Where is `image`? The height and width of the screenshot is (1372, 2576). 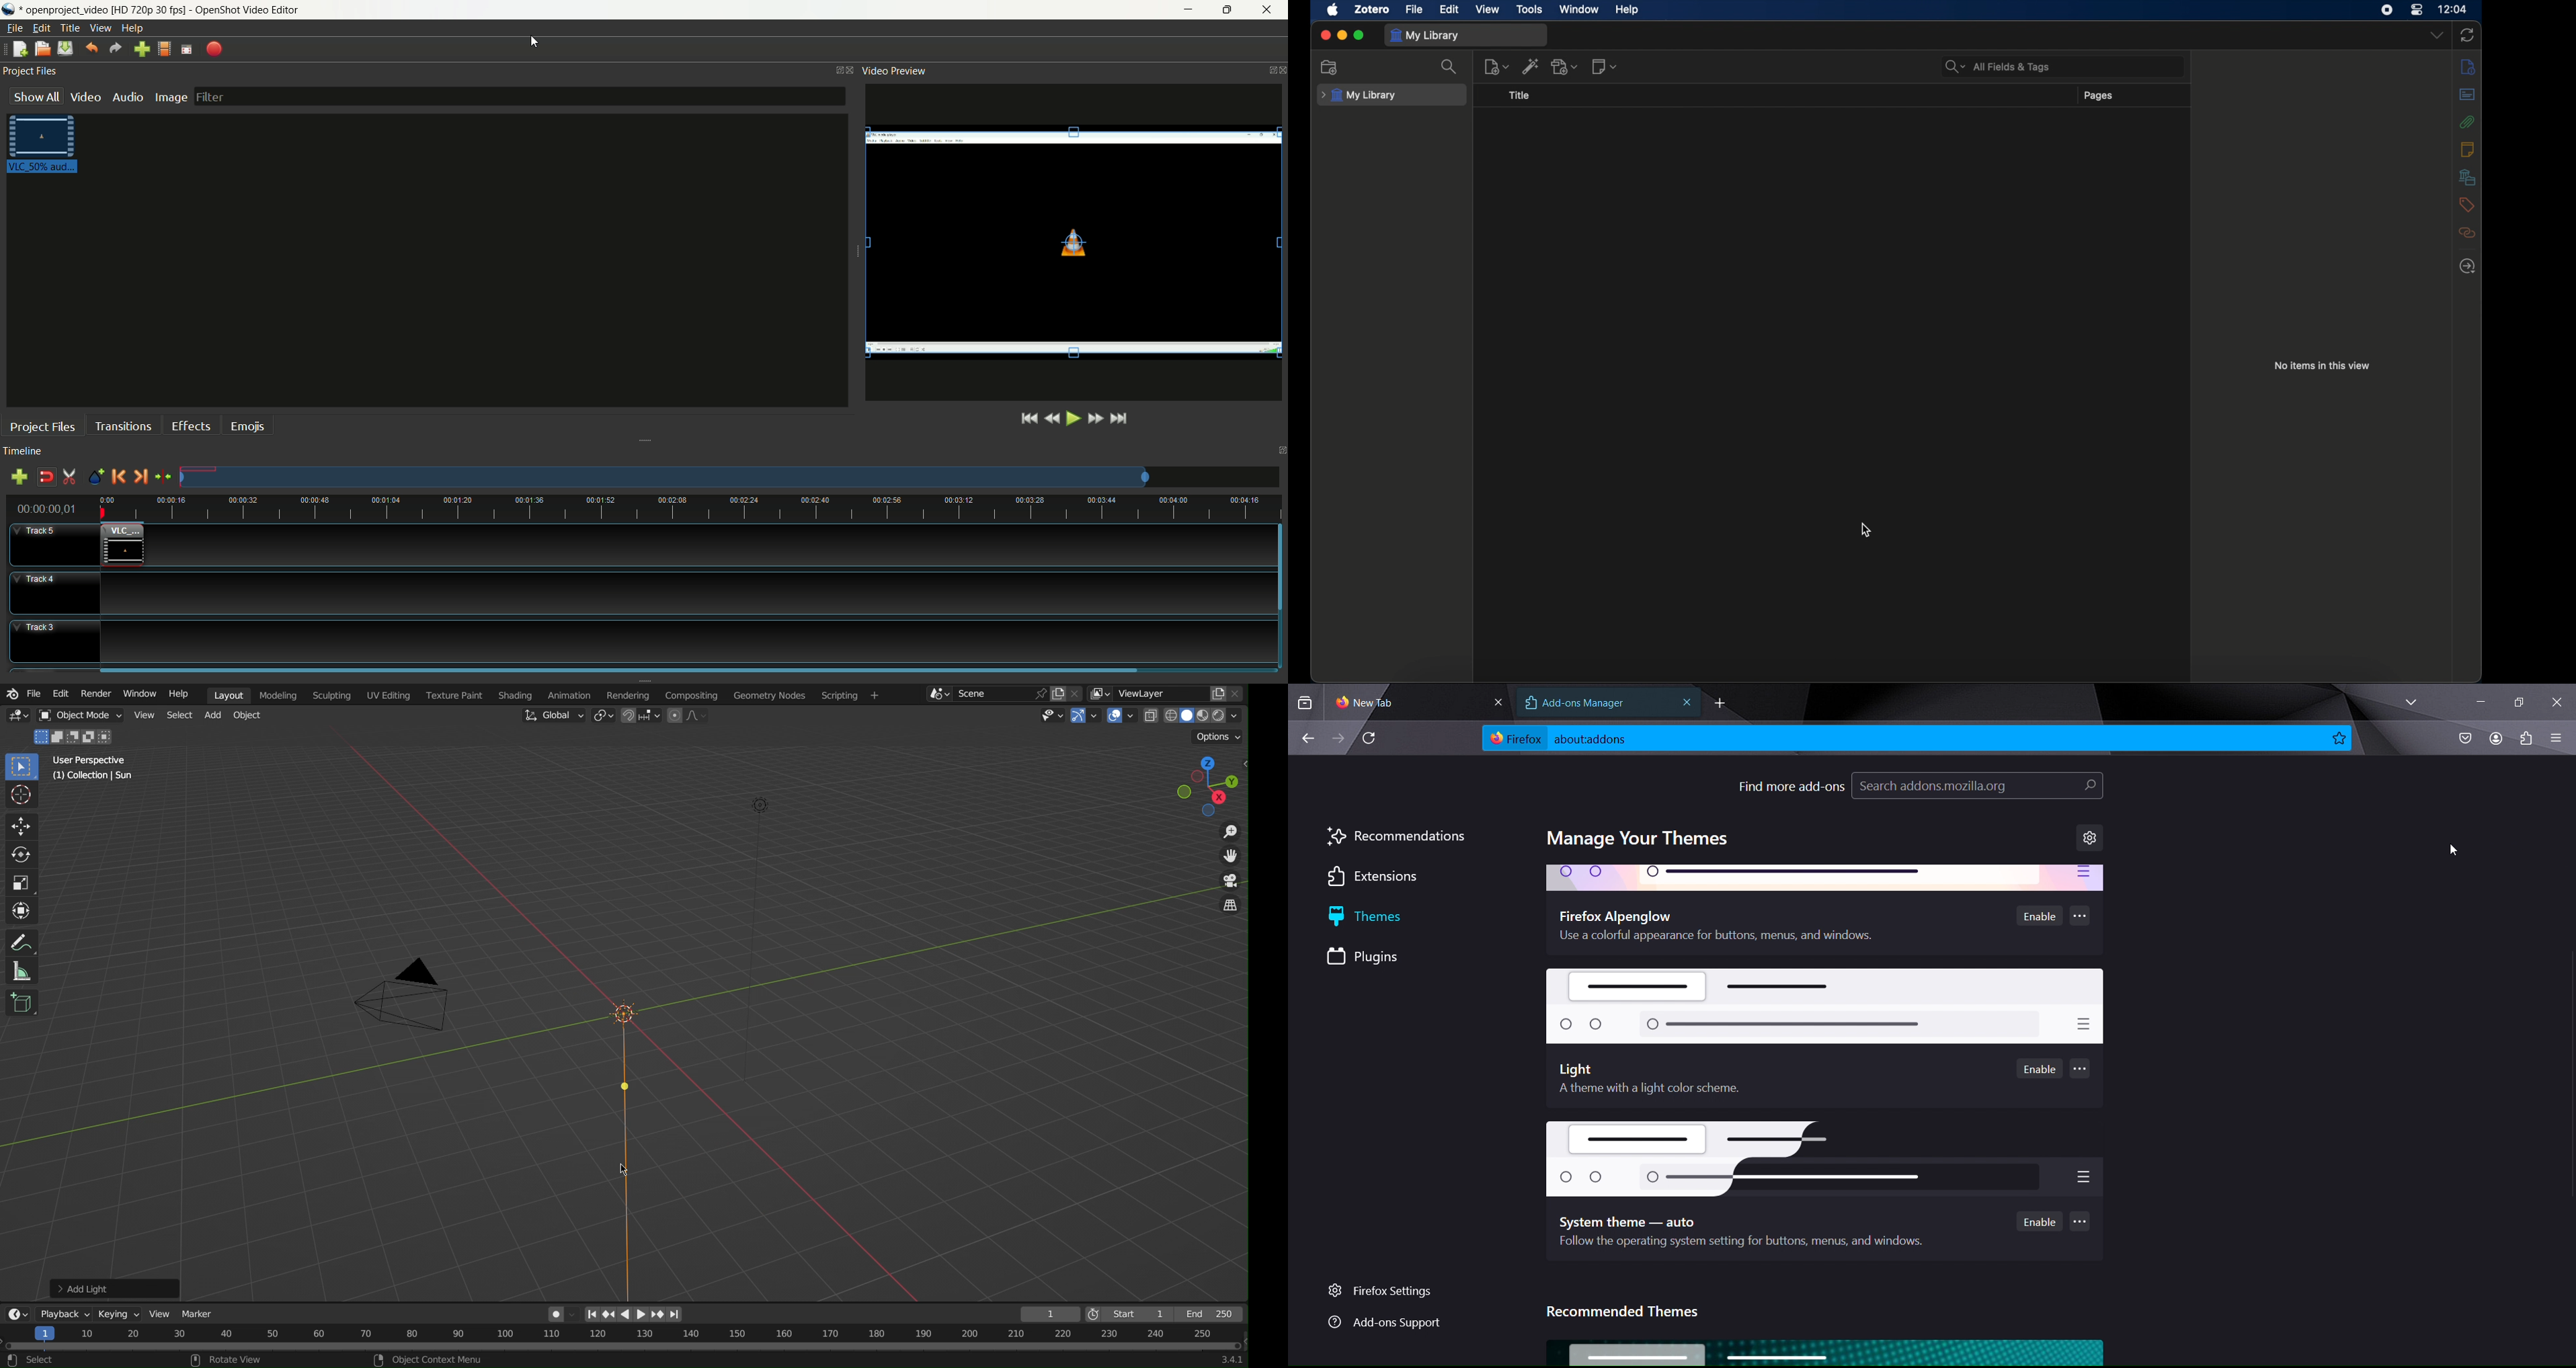
image is located at coordinates (172, 98).